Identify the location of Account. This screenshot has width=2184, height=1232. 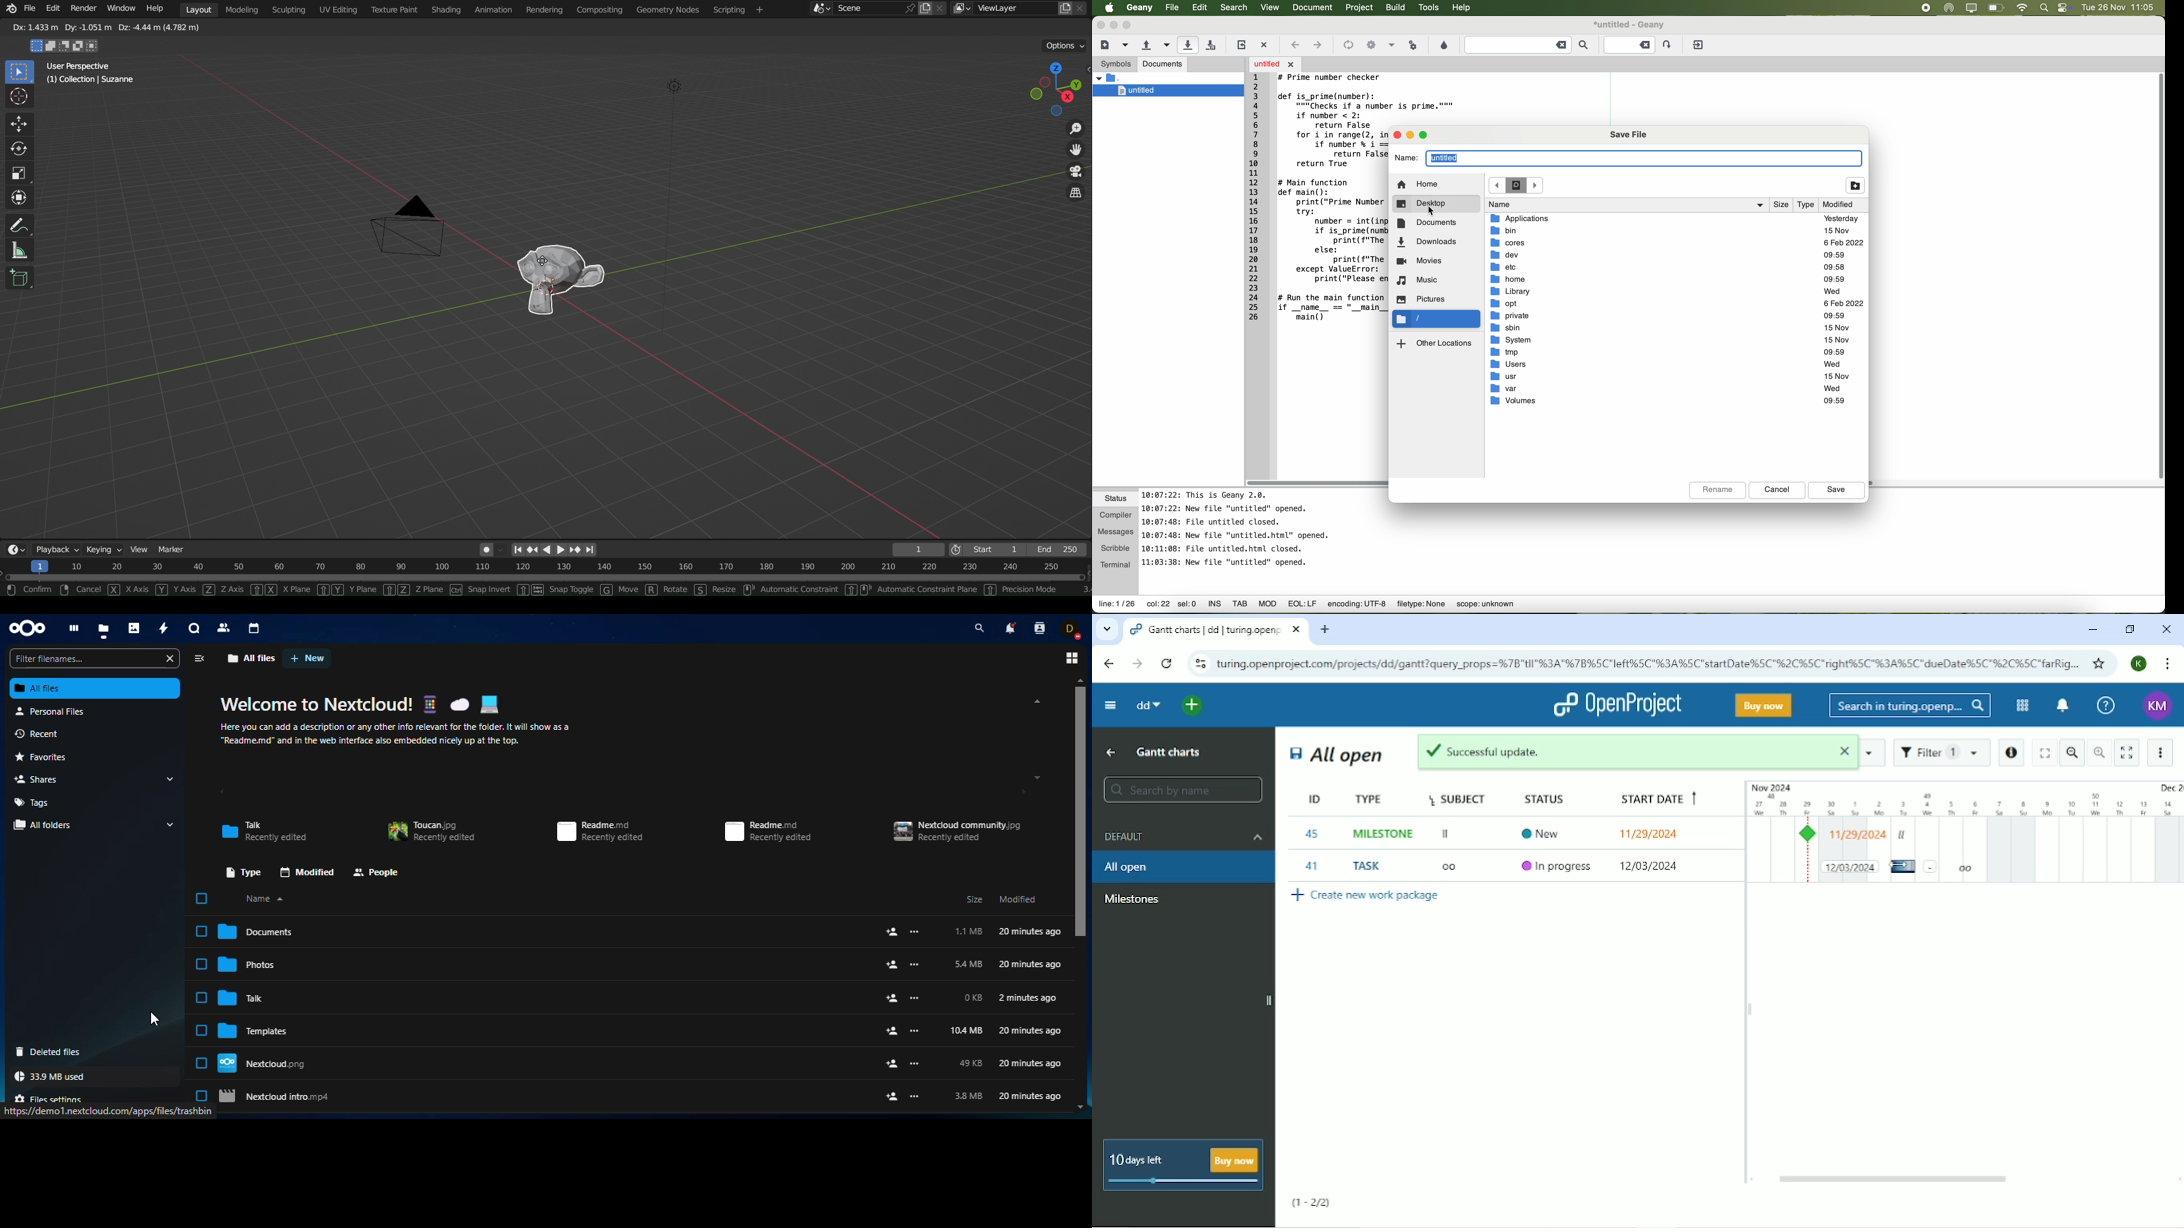
(2138, 664).